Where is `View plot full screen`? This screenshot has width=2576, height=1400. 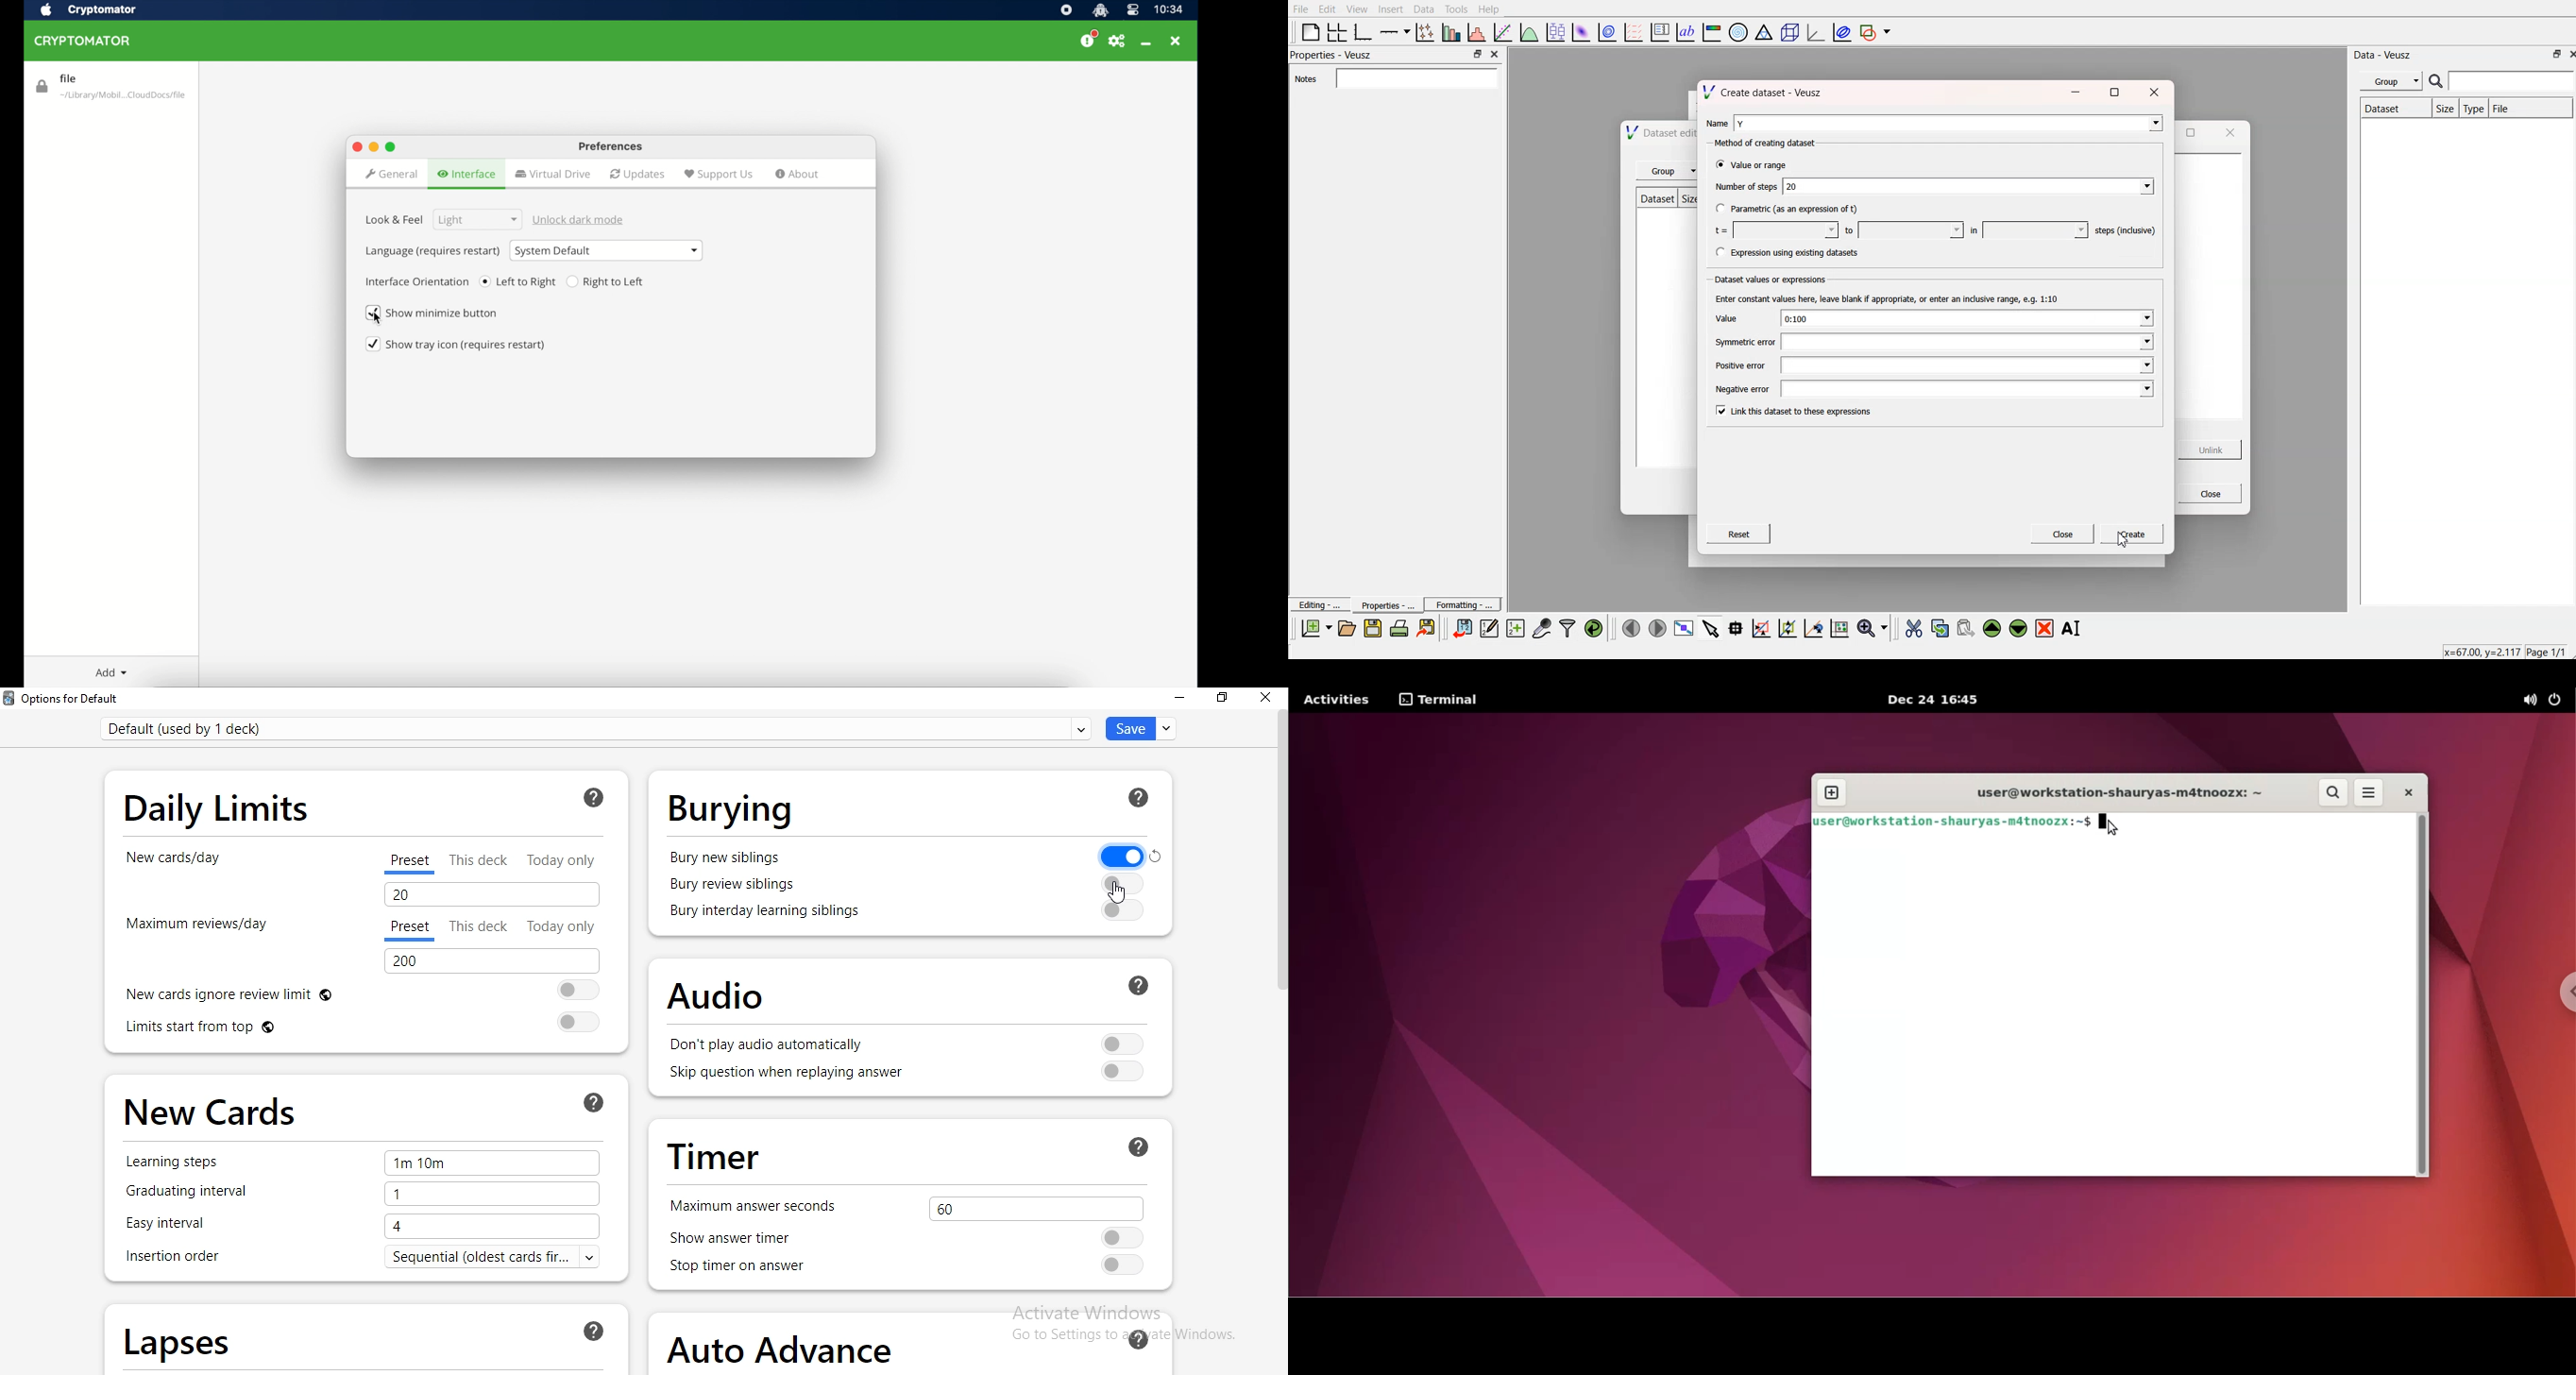
View plot full screen is located at coordinates (1684, 628).